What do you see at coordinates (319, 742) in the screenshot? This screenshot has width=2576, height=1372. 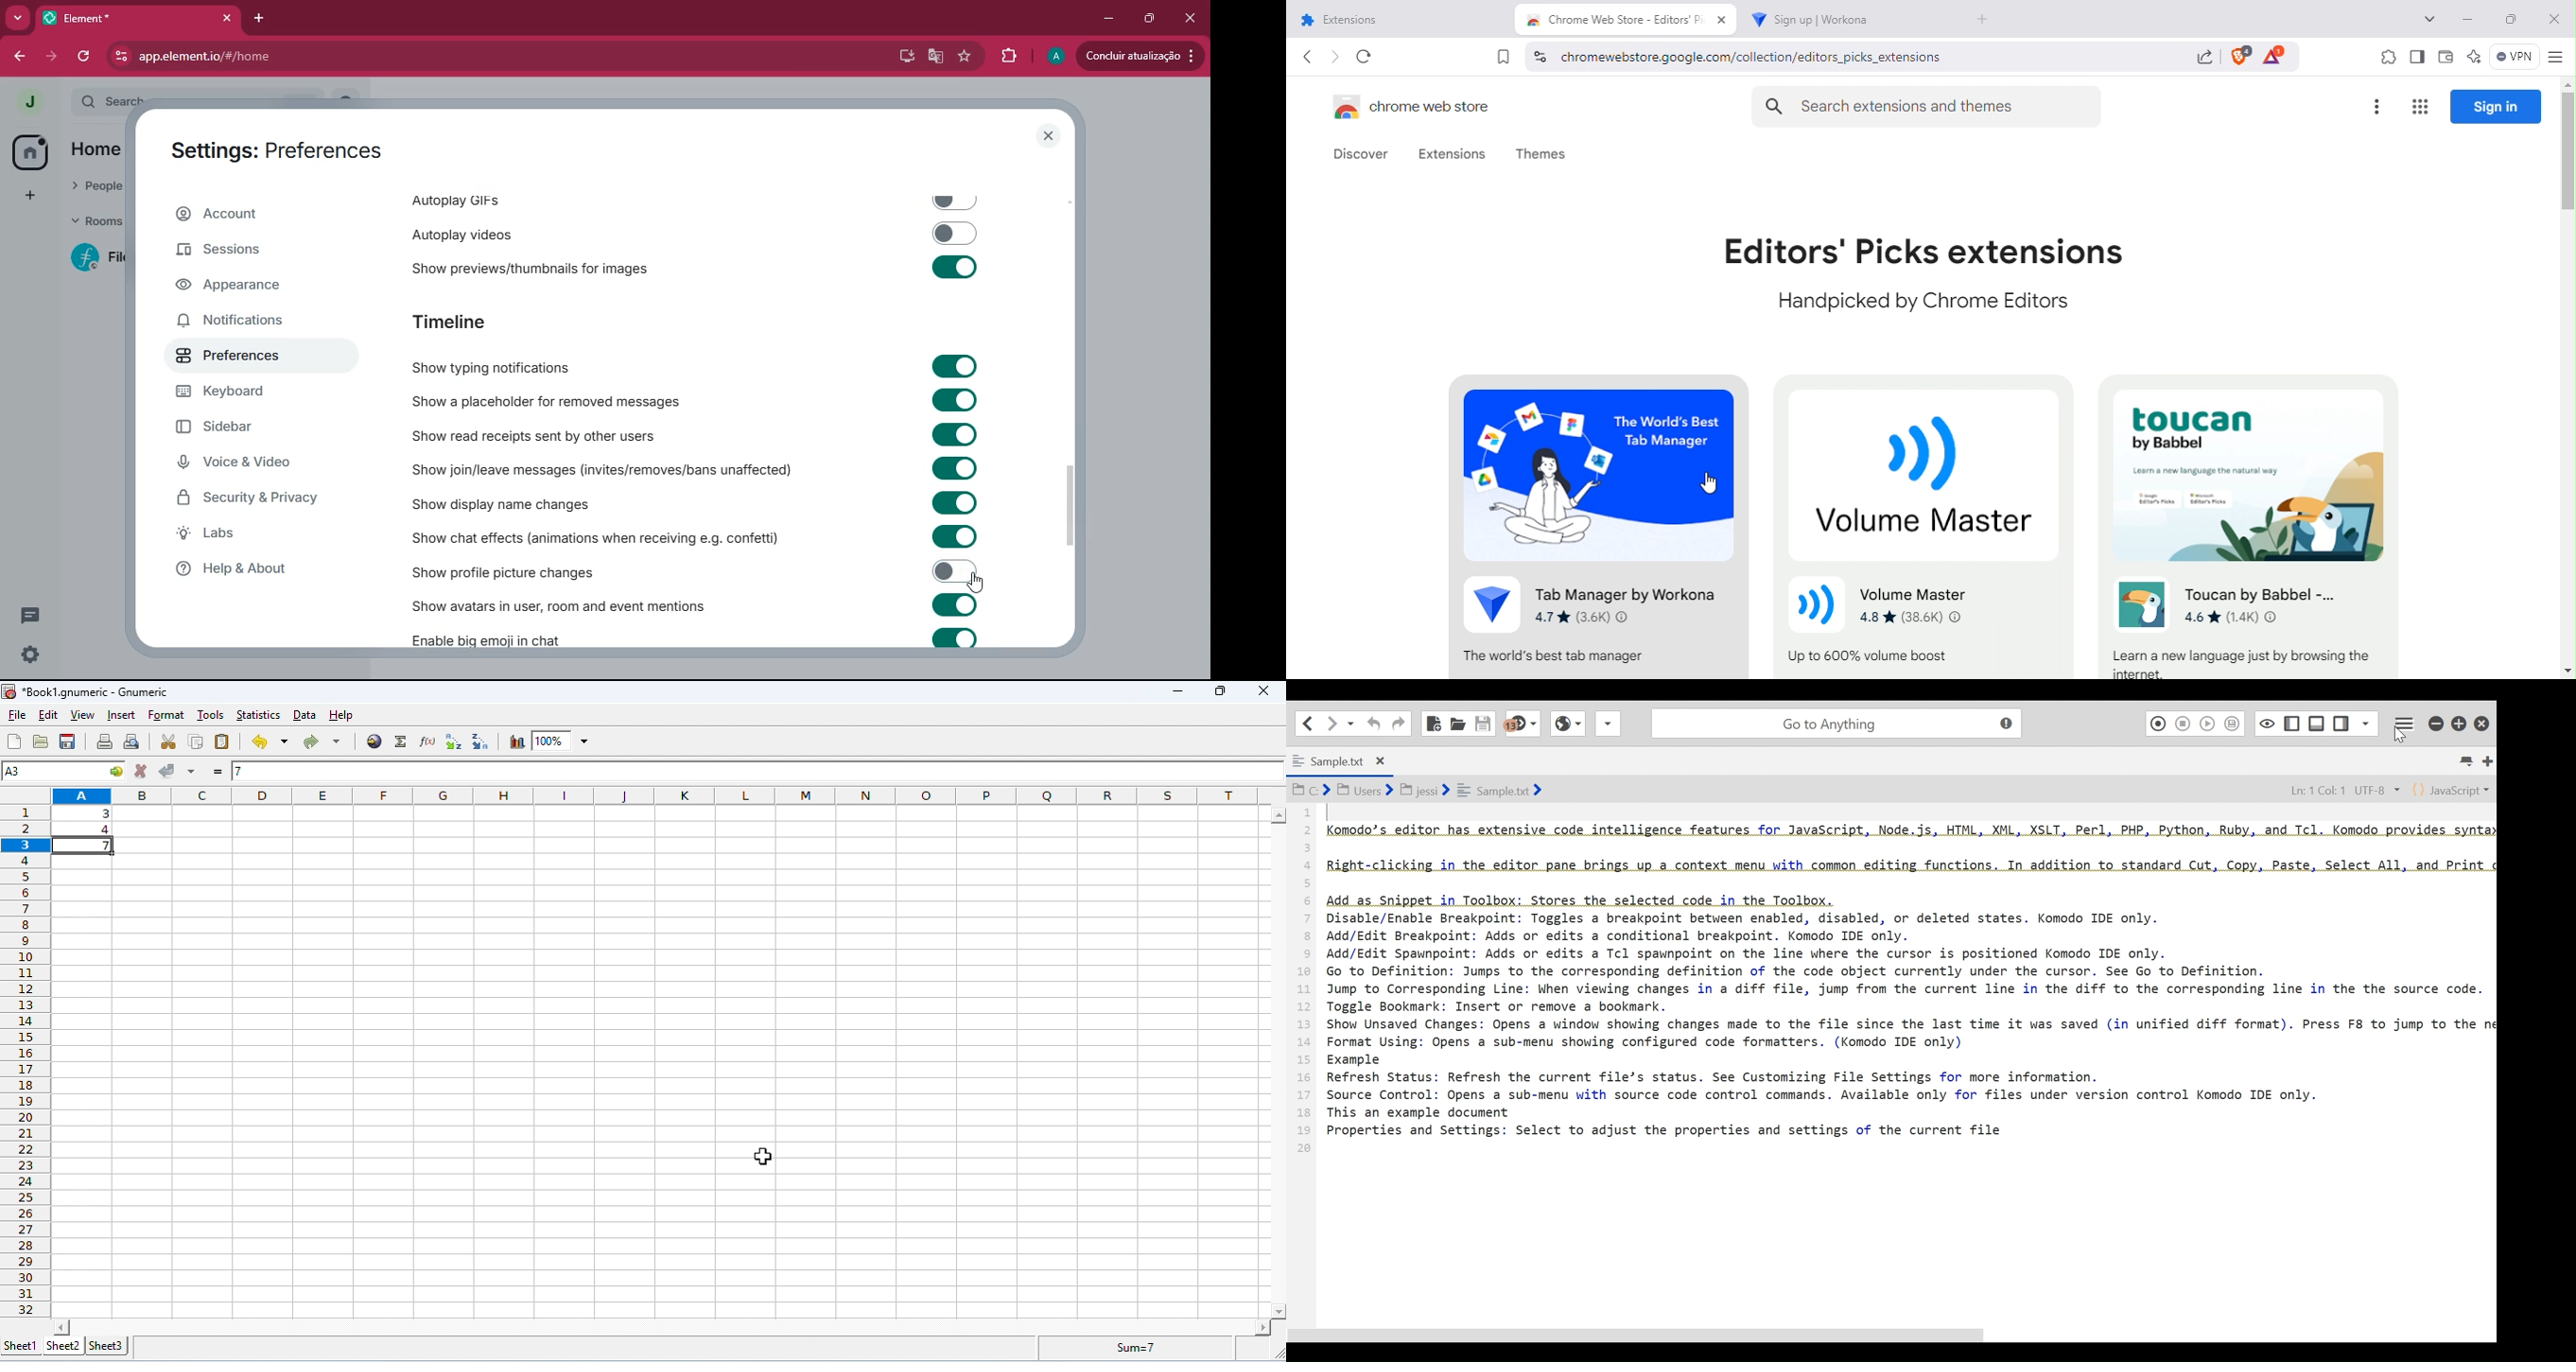 I see `redo` at bounding box center [319, 742].